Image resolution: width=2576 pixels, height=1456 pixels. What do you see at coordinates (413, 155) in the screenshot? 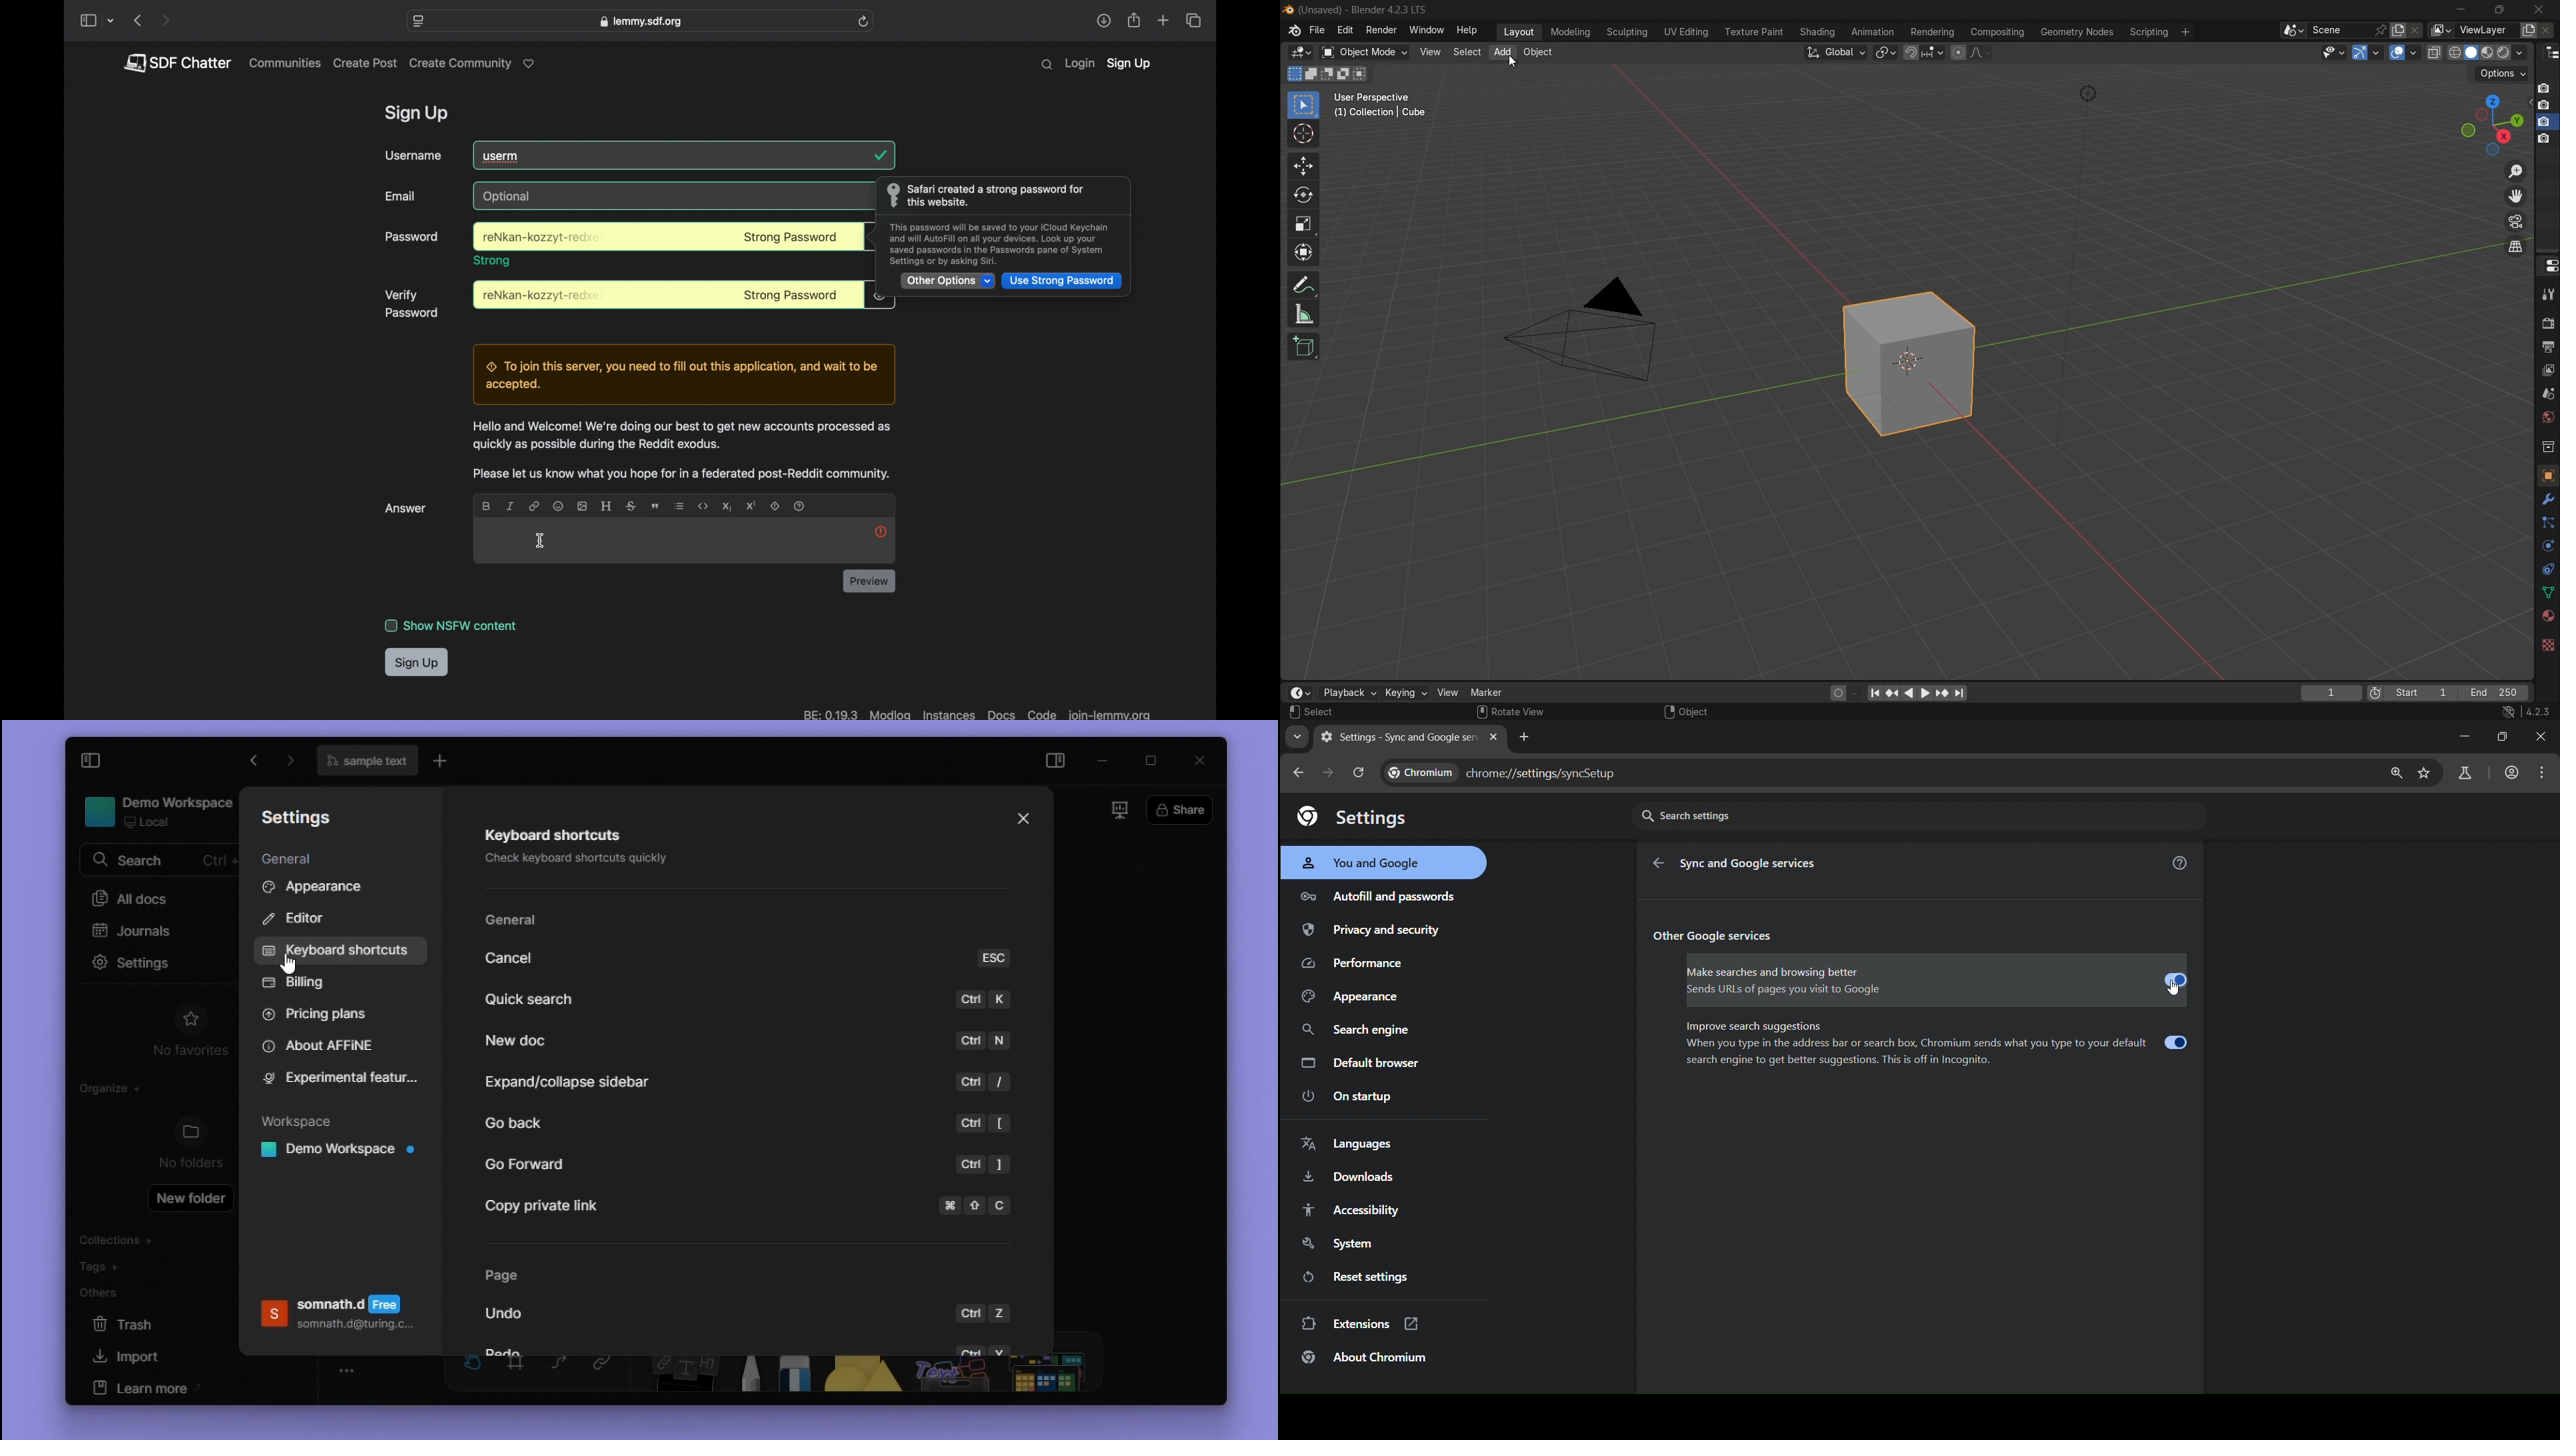
I see `username` at bounding box center [413, 155].